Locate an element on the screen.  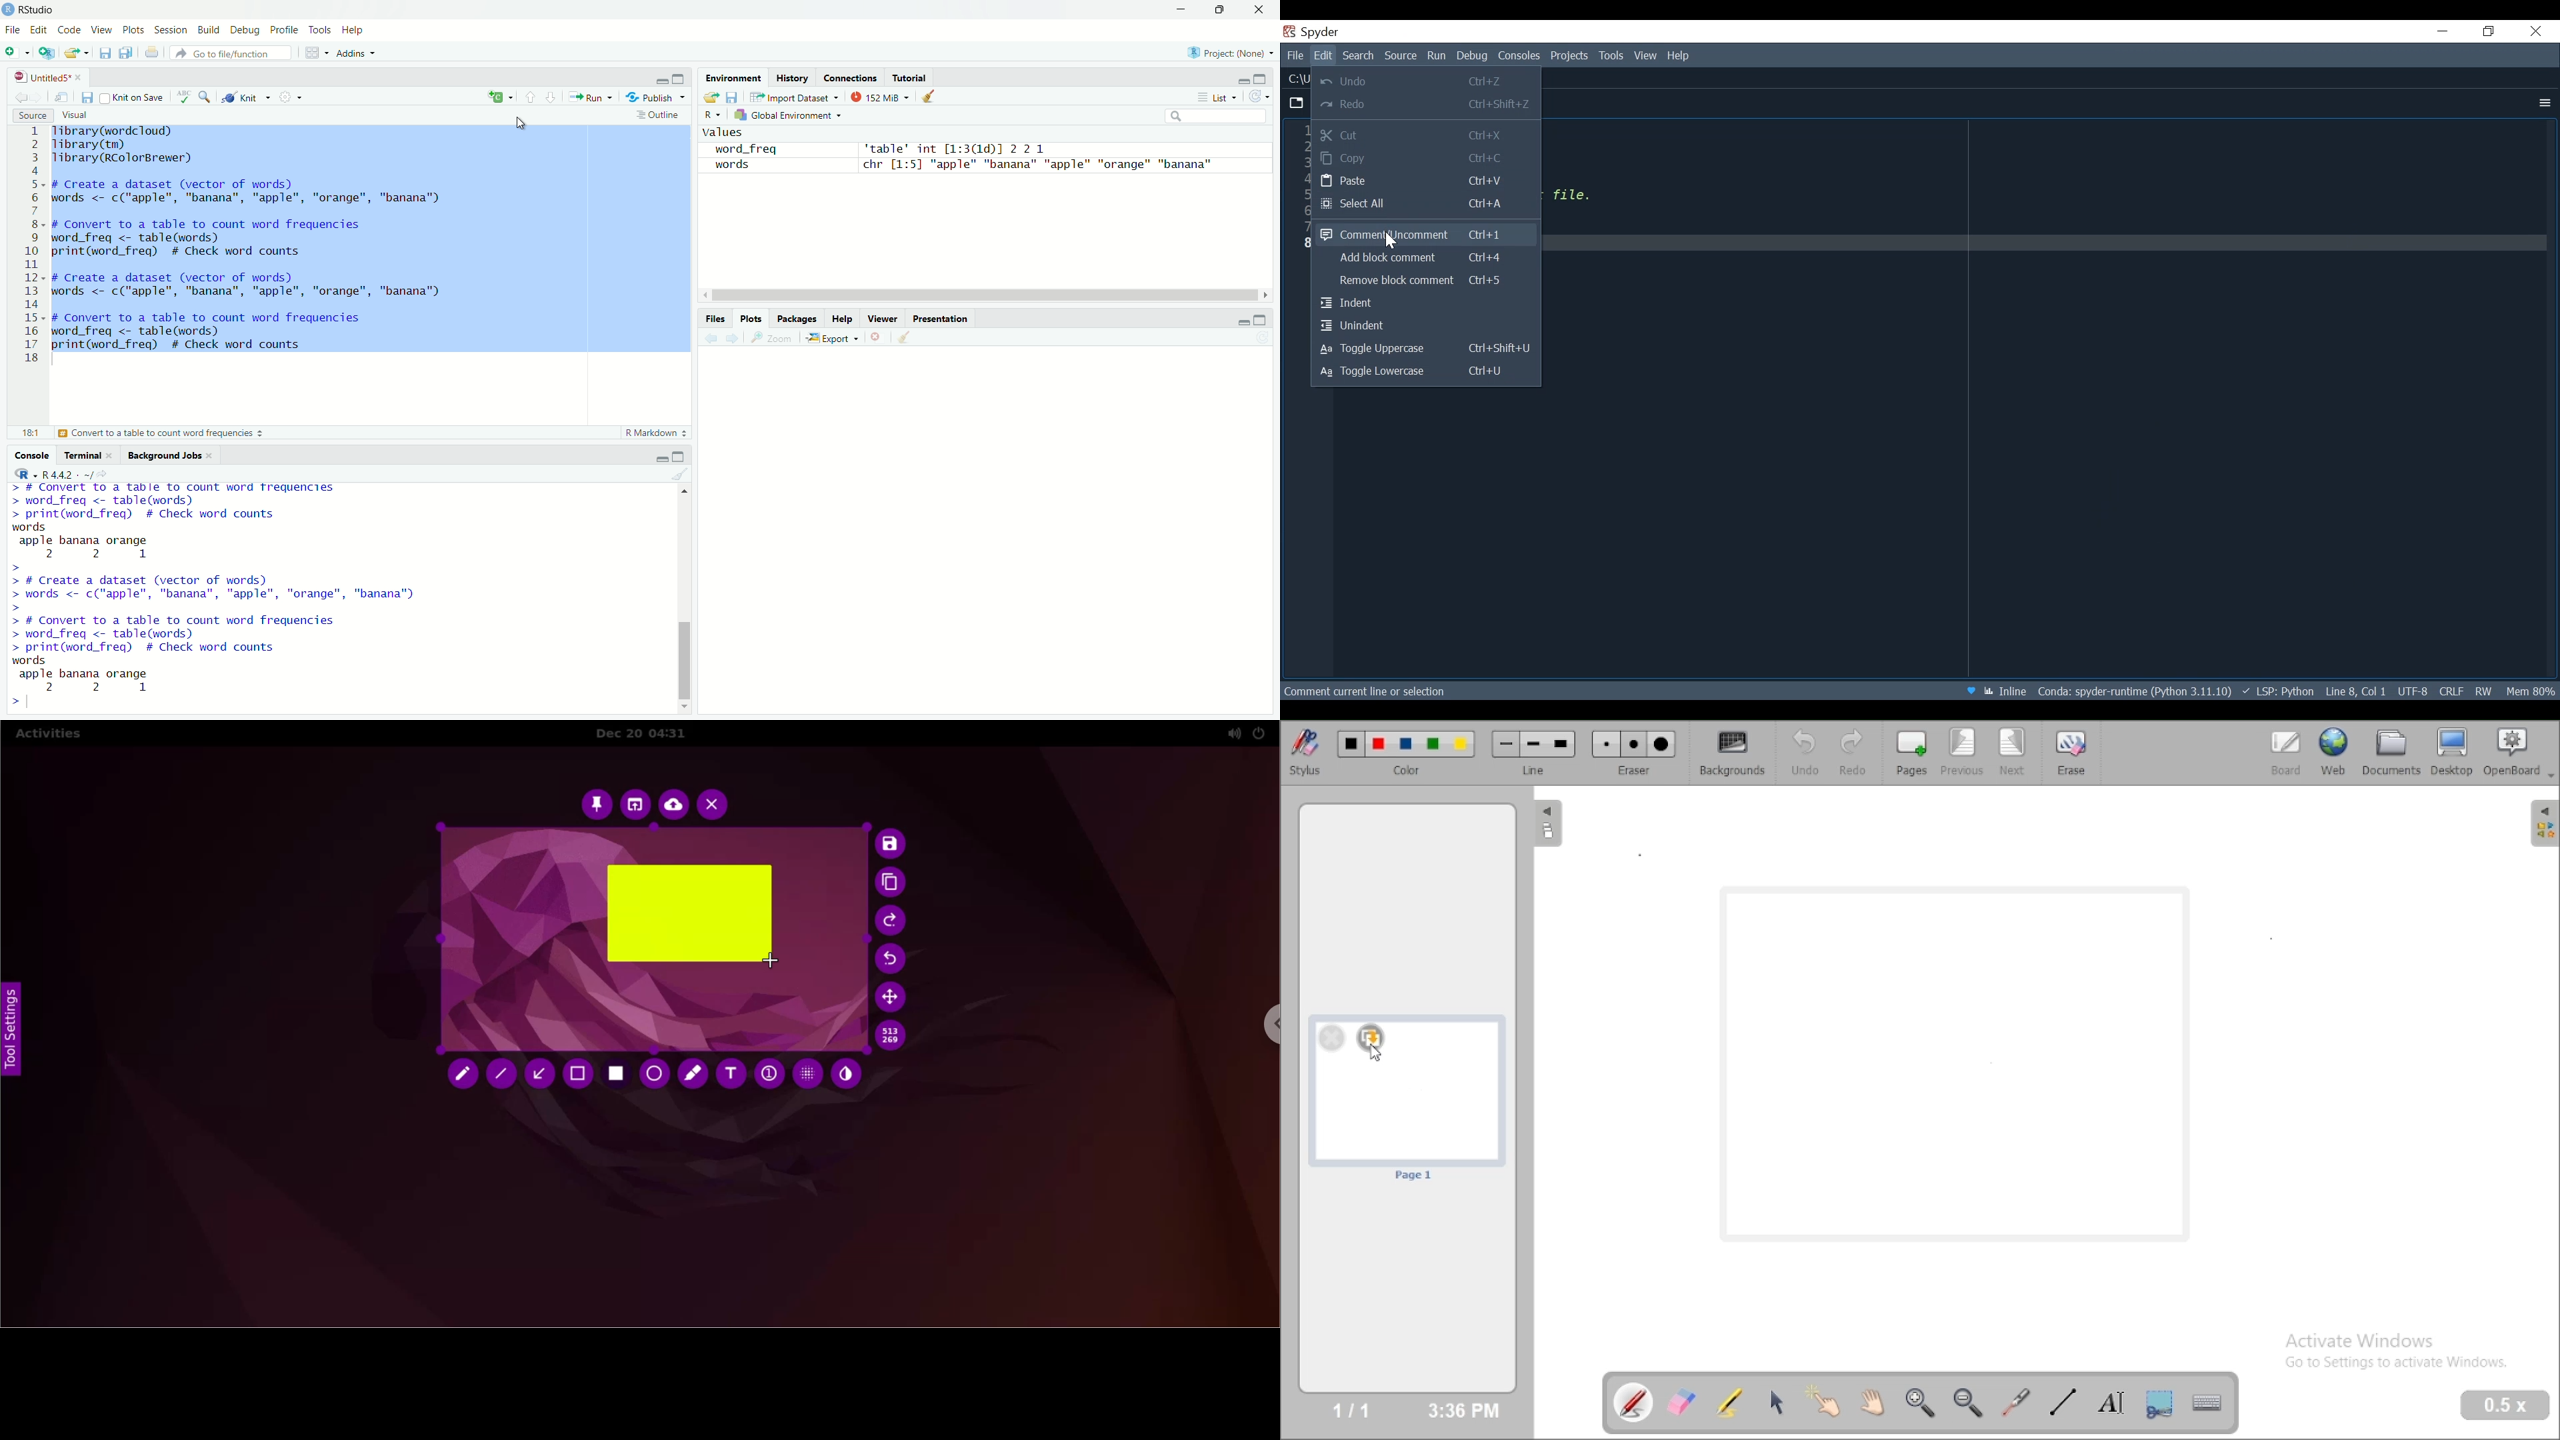
redo is located at coordinates (1858, 752).